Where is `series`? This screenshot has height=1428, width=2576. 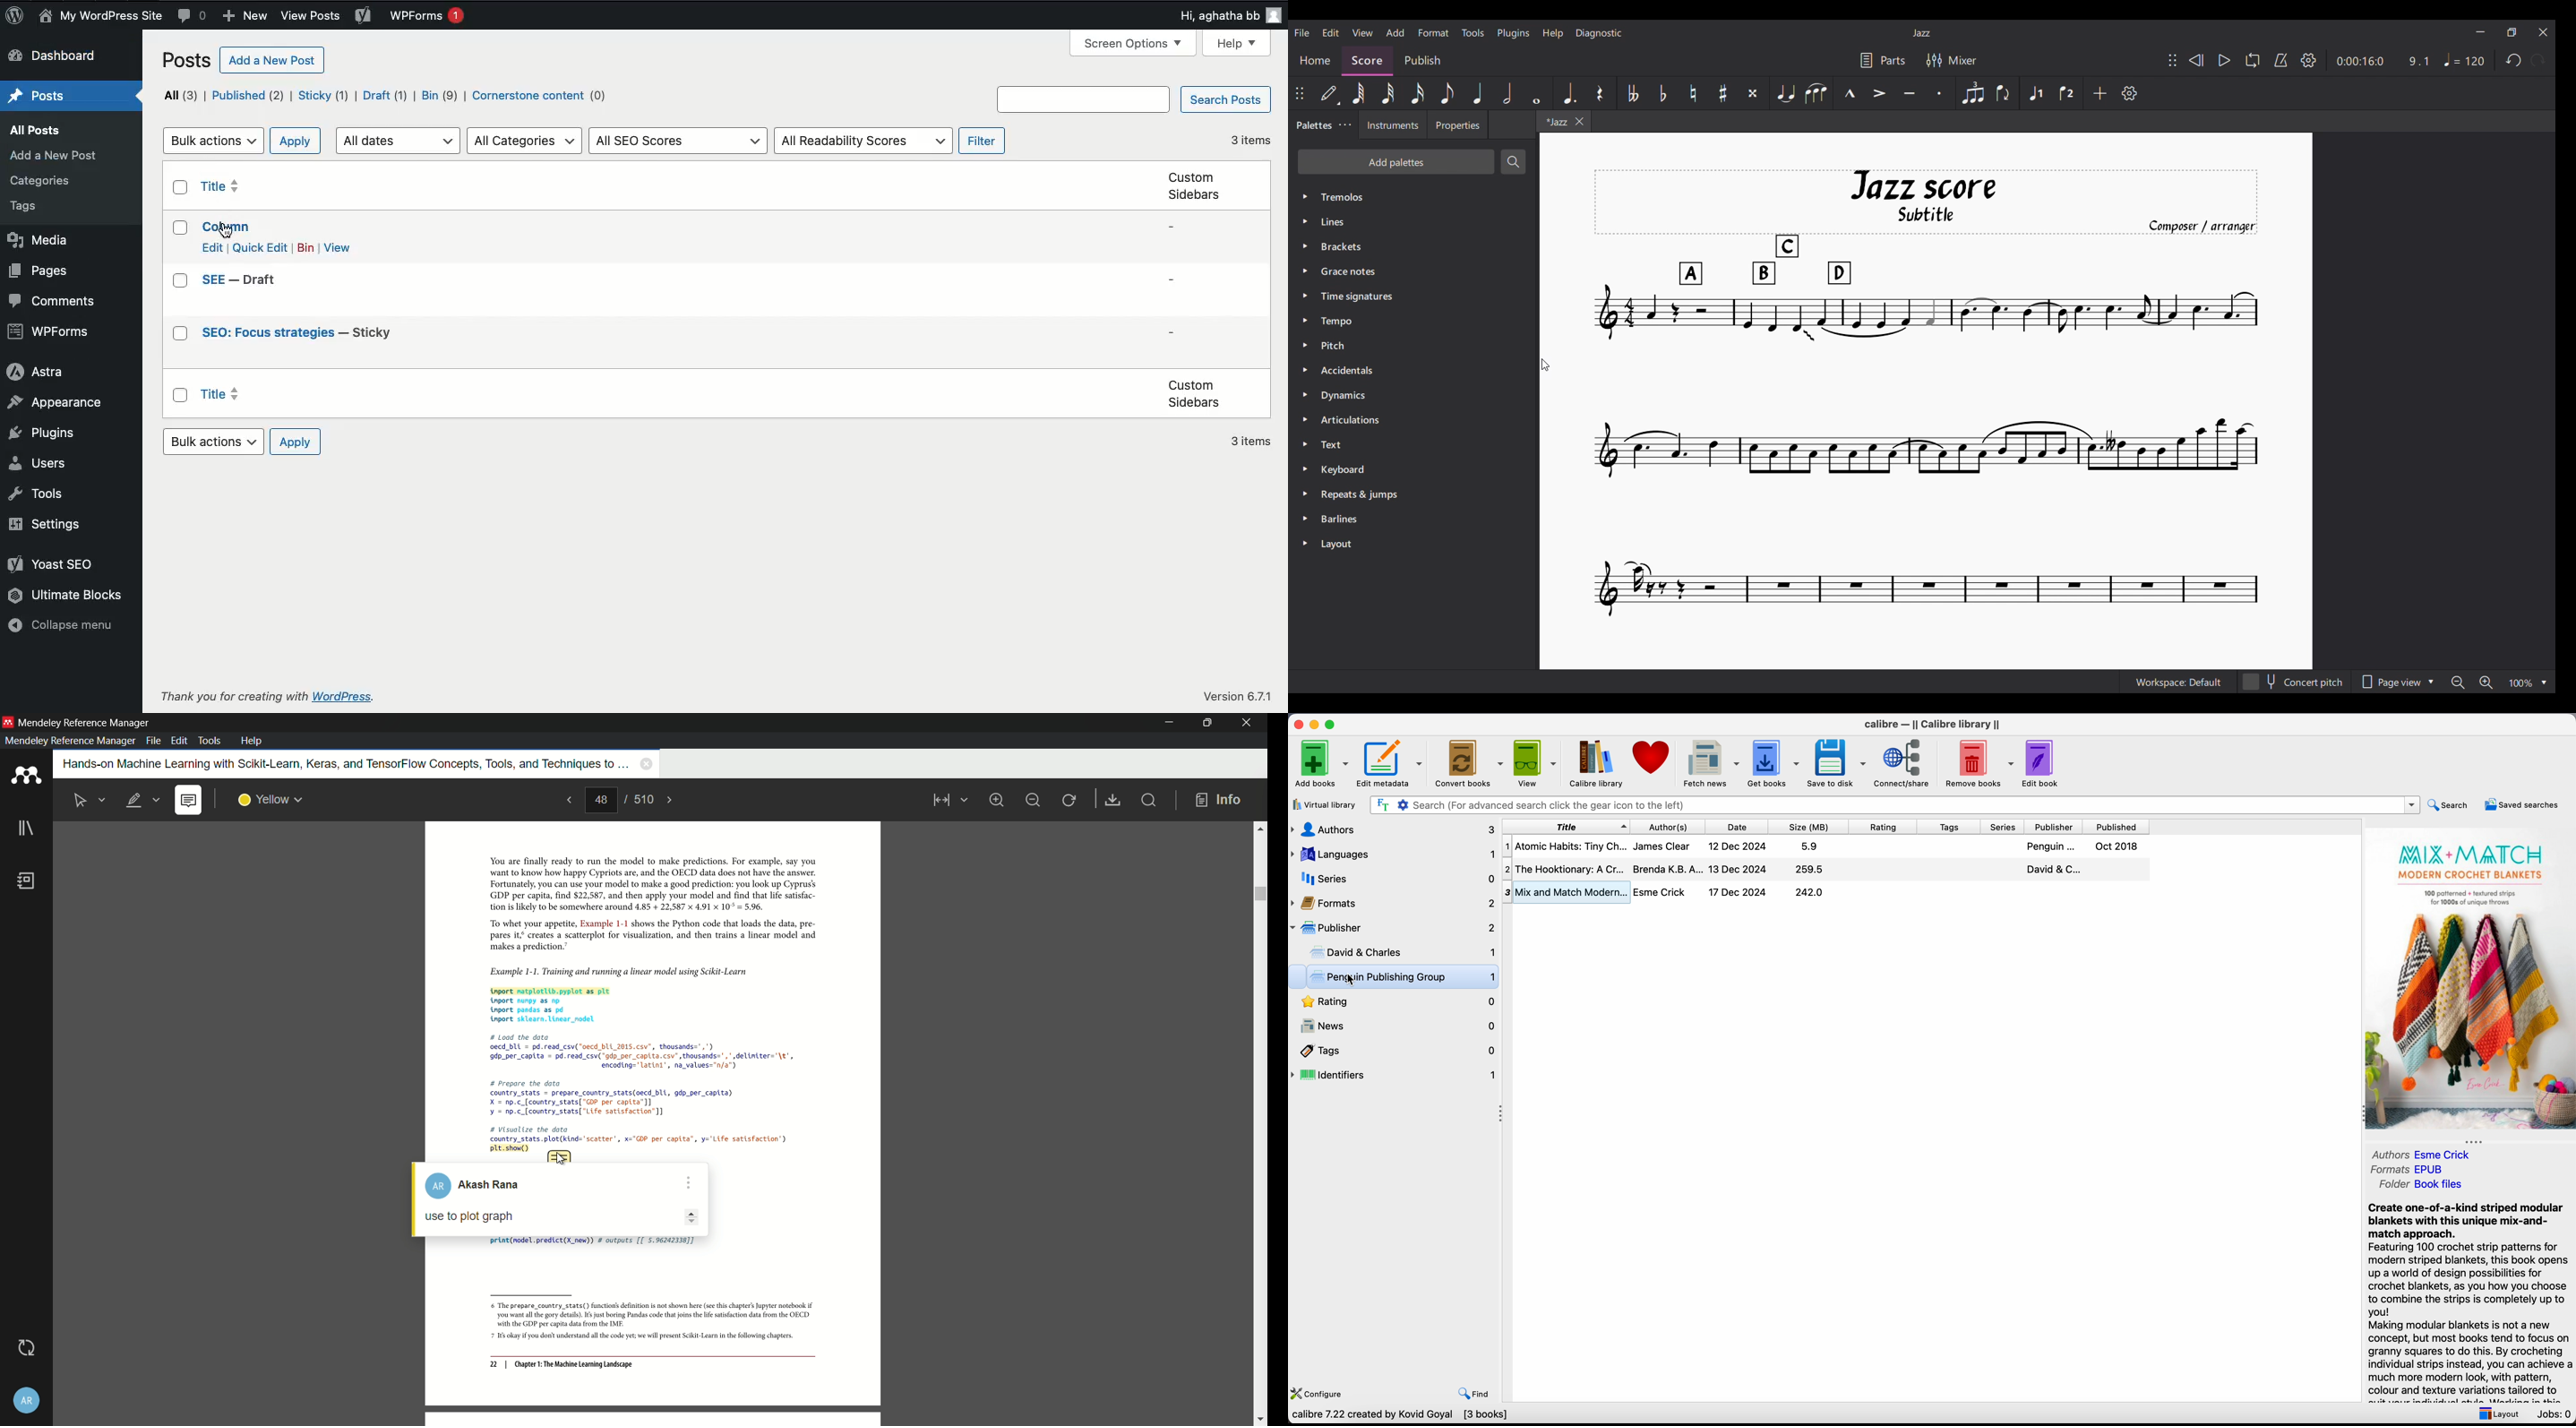
series is located at coordinates (1393, 879).